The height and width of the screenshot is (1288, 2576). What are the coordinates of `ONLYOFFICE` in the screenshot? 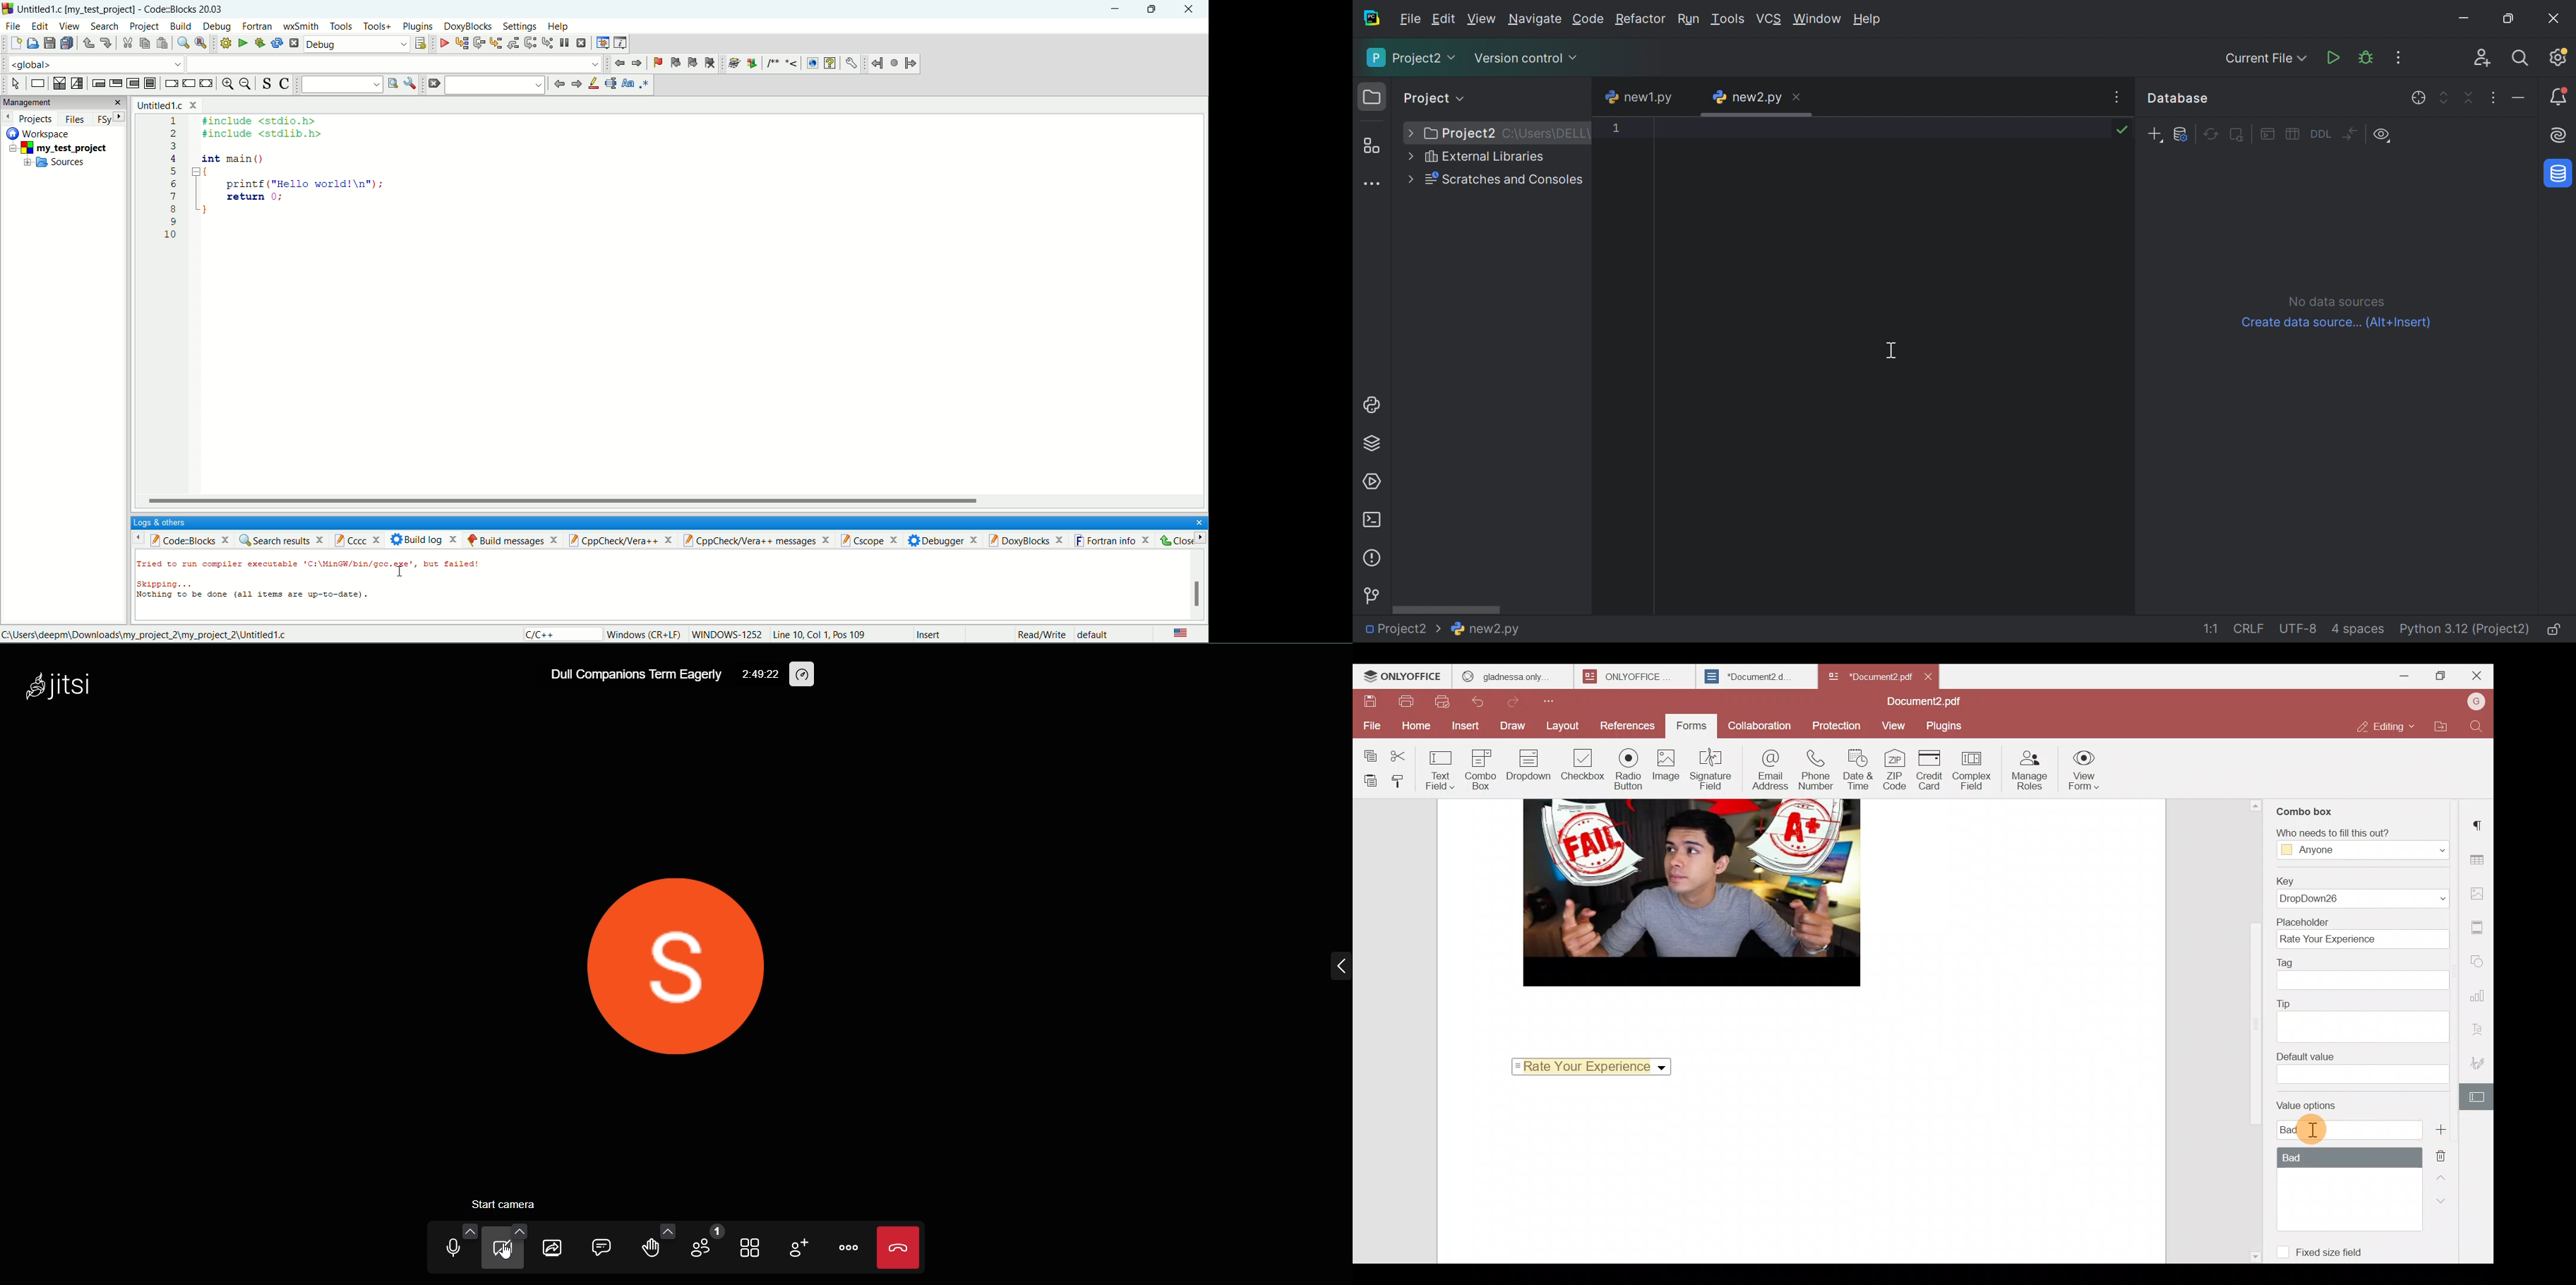 It's located at (1403, 678).